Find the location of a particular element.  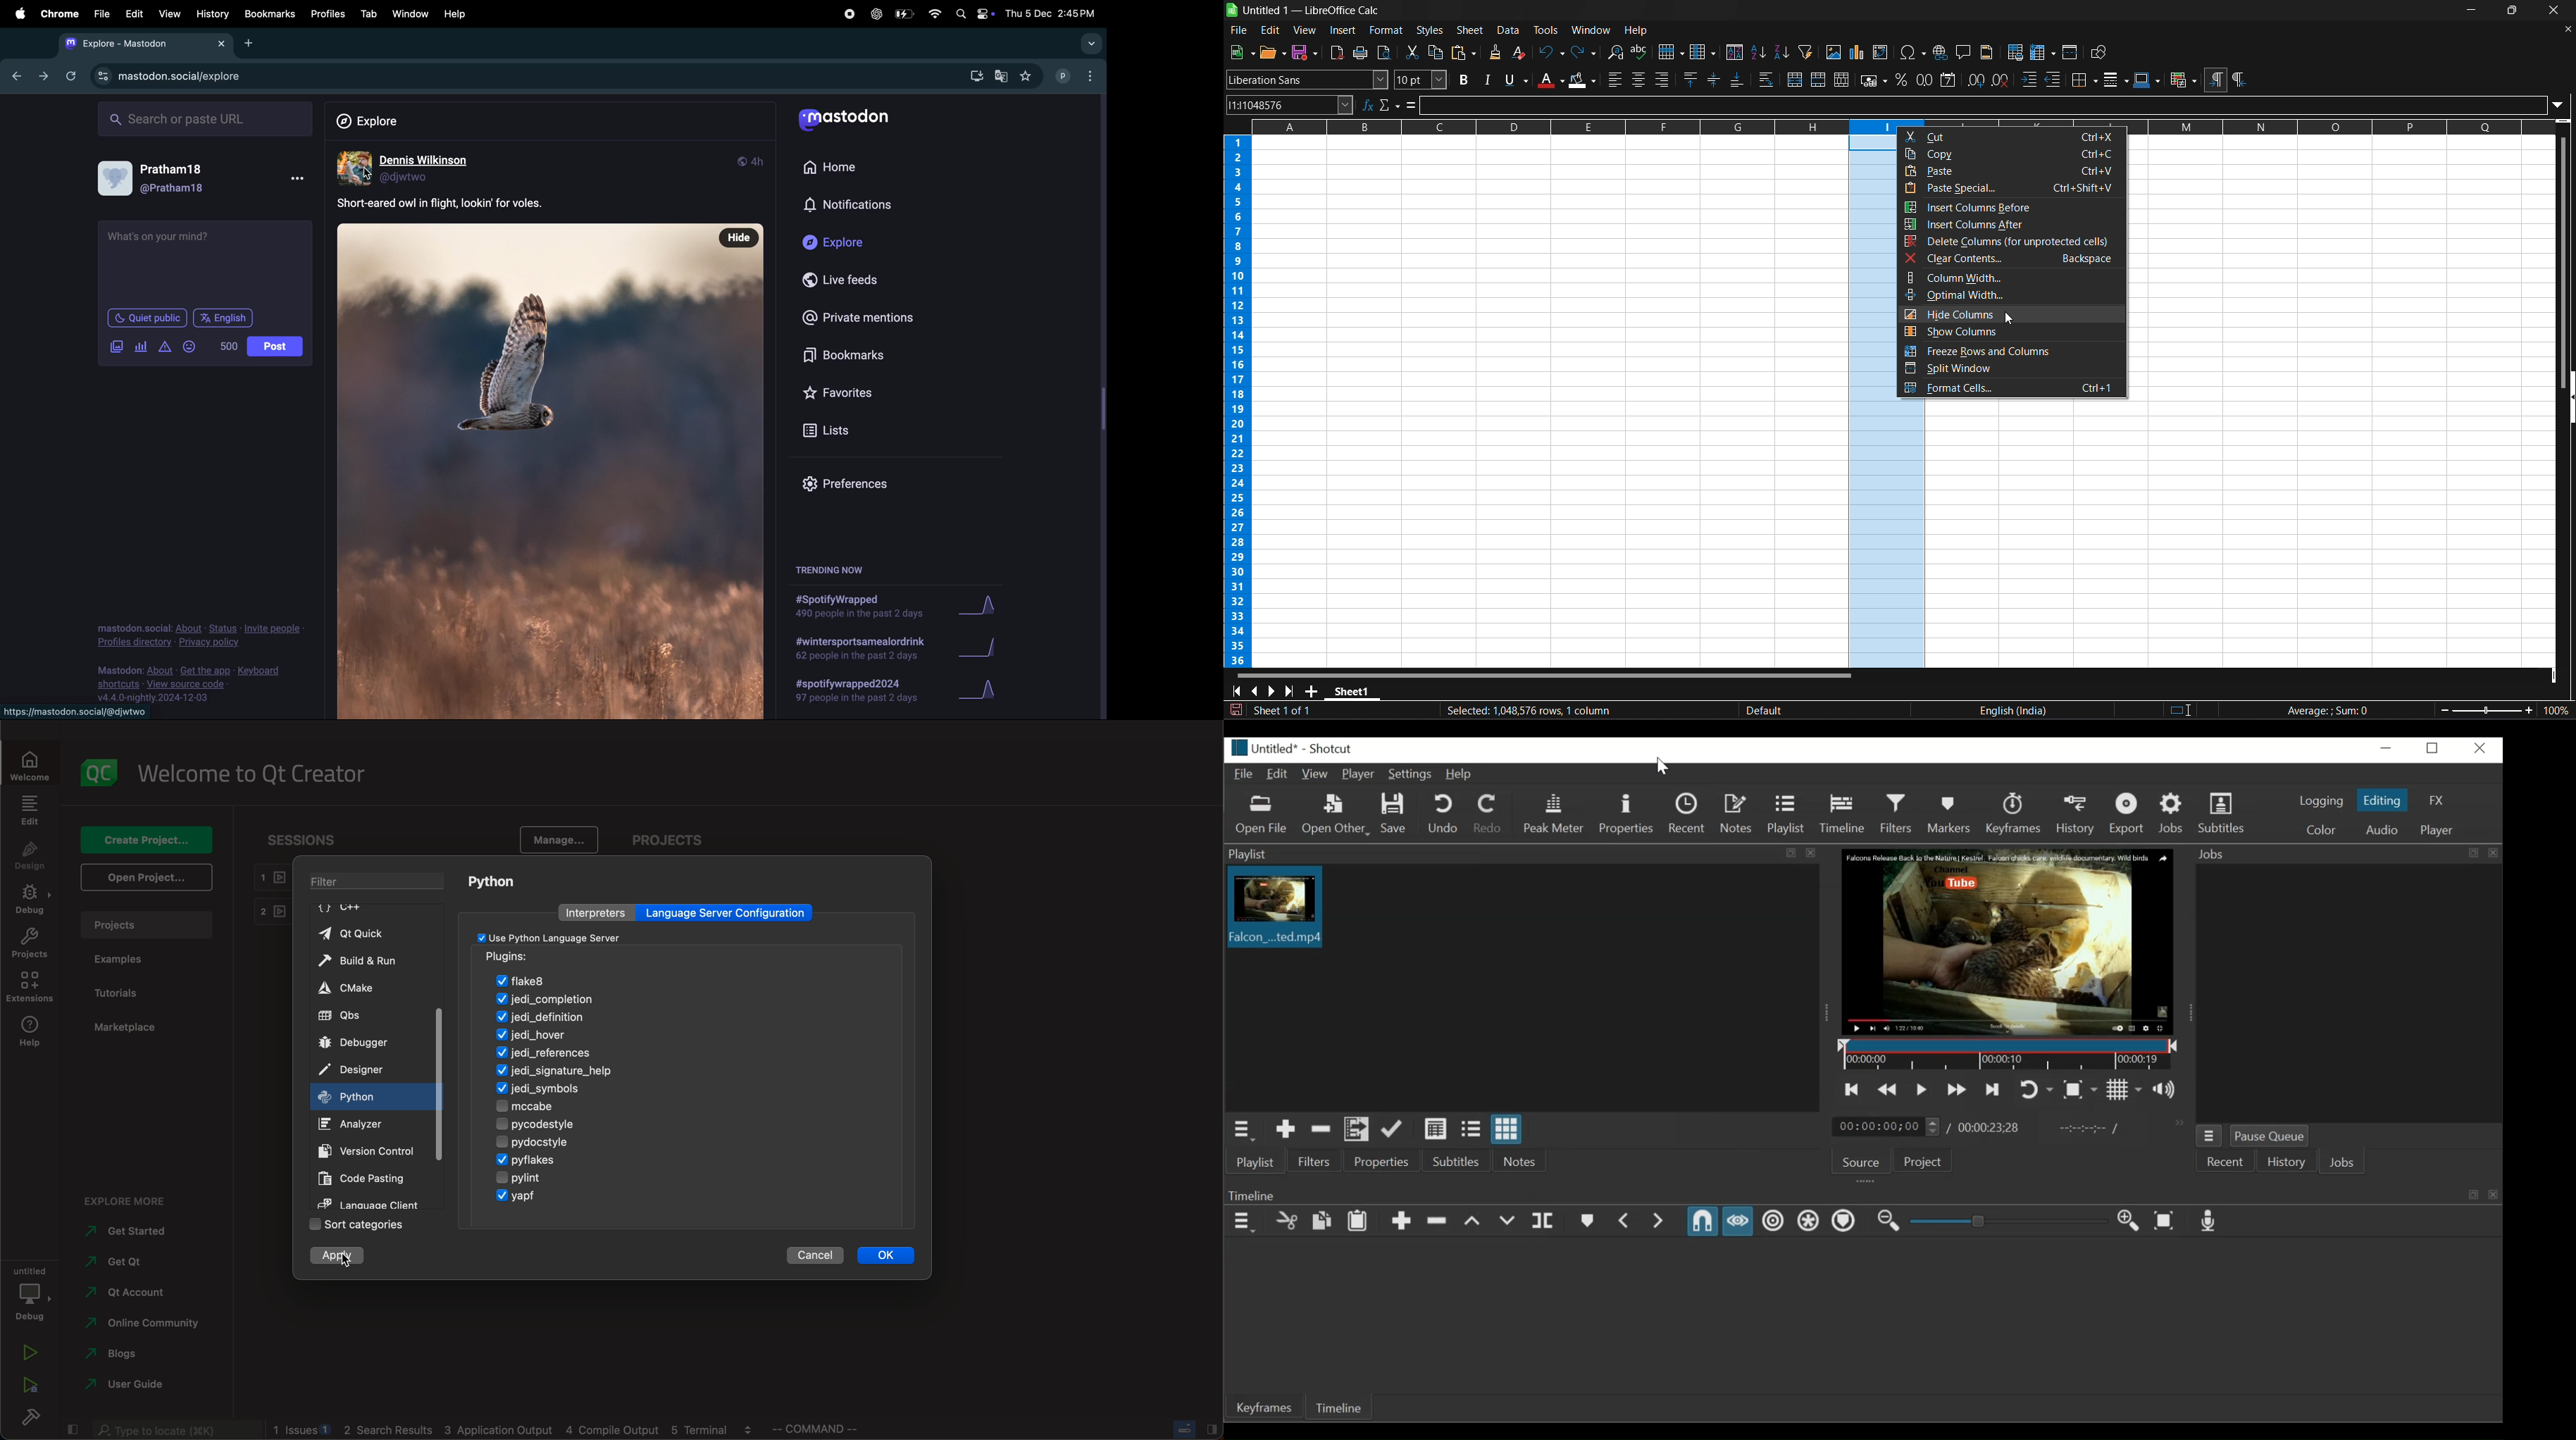

add images is located at coordinates (114, 346).